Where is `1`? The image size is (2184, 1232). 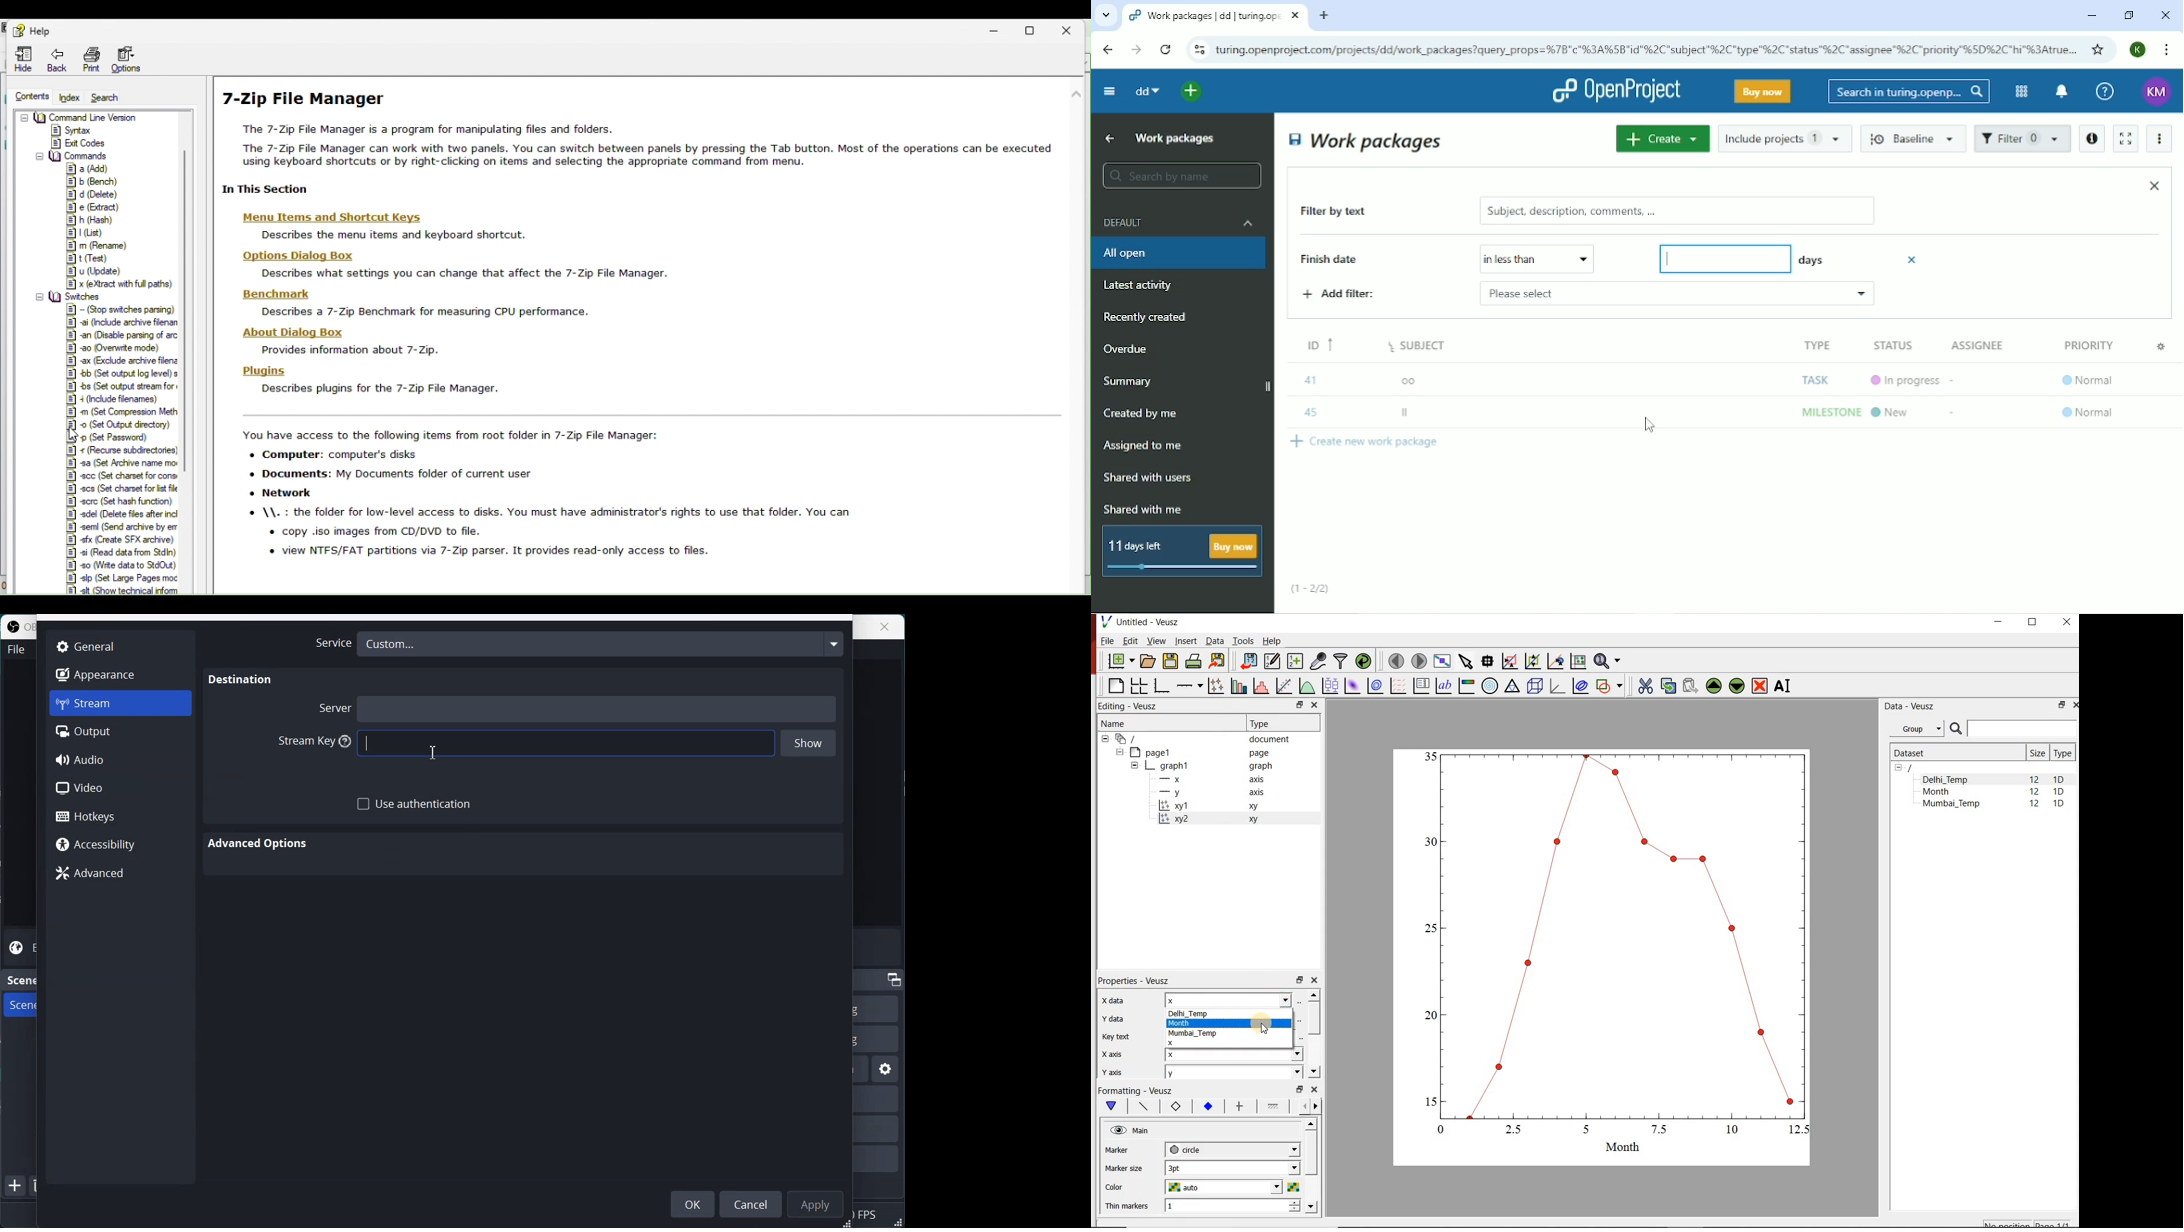 1 is located at coordinates (1233, 1207).